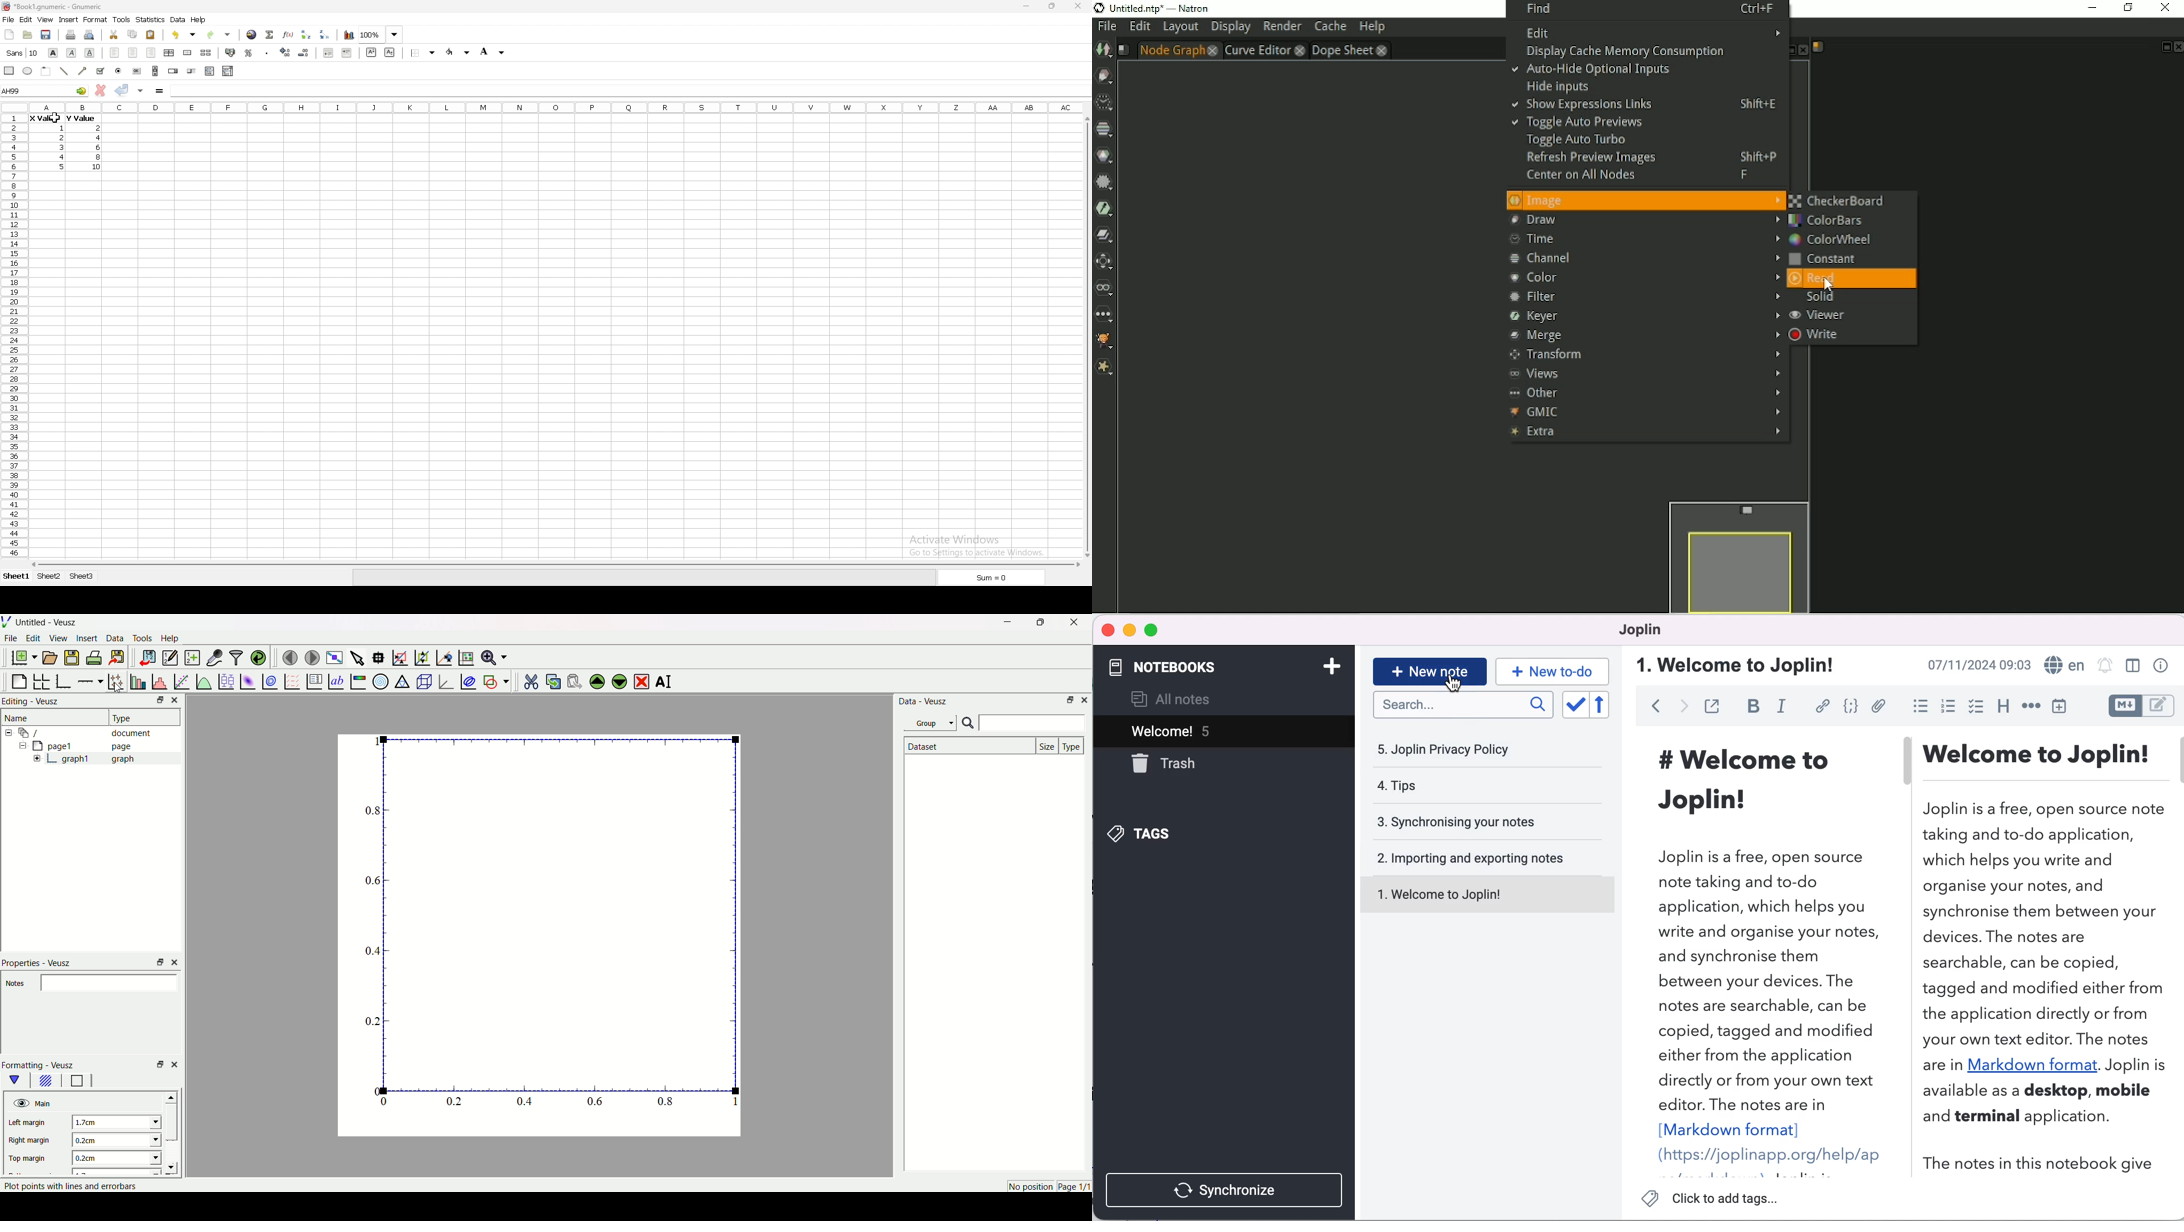  Describe the element at coordinates (347, 52) in the screenshot. I see `increase indent` at that location.